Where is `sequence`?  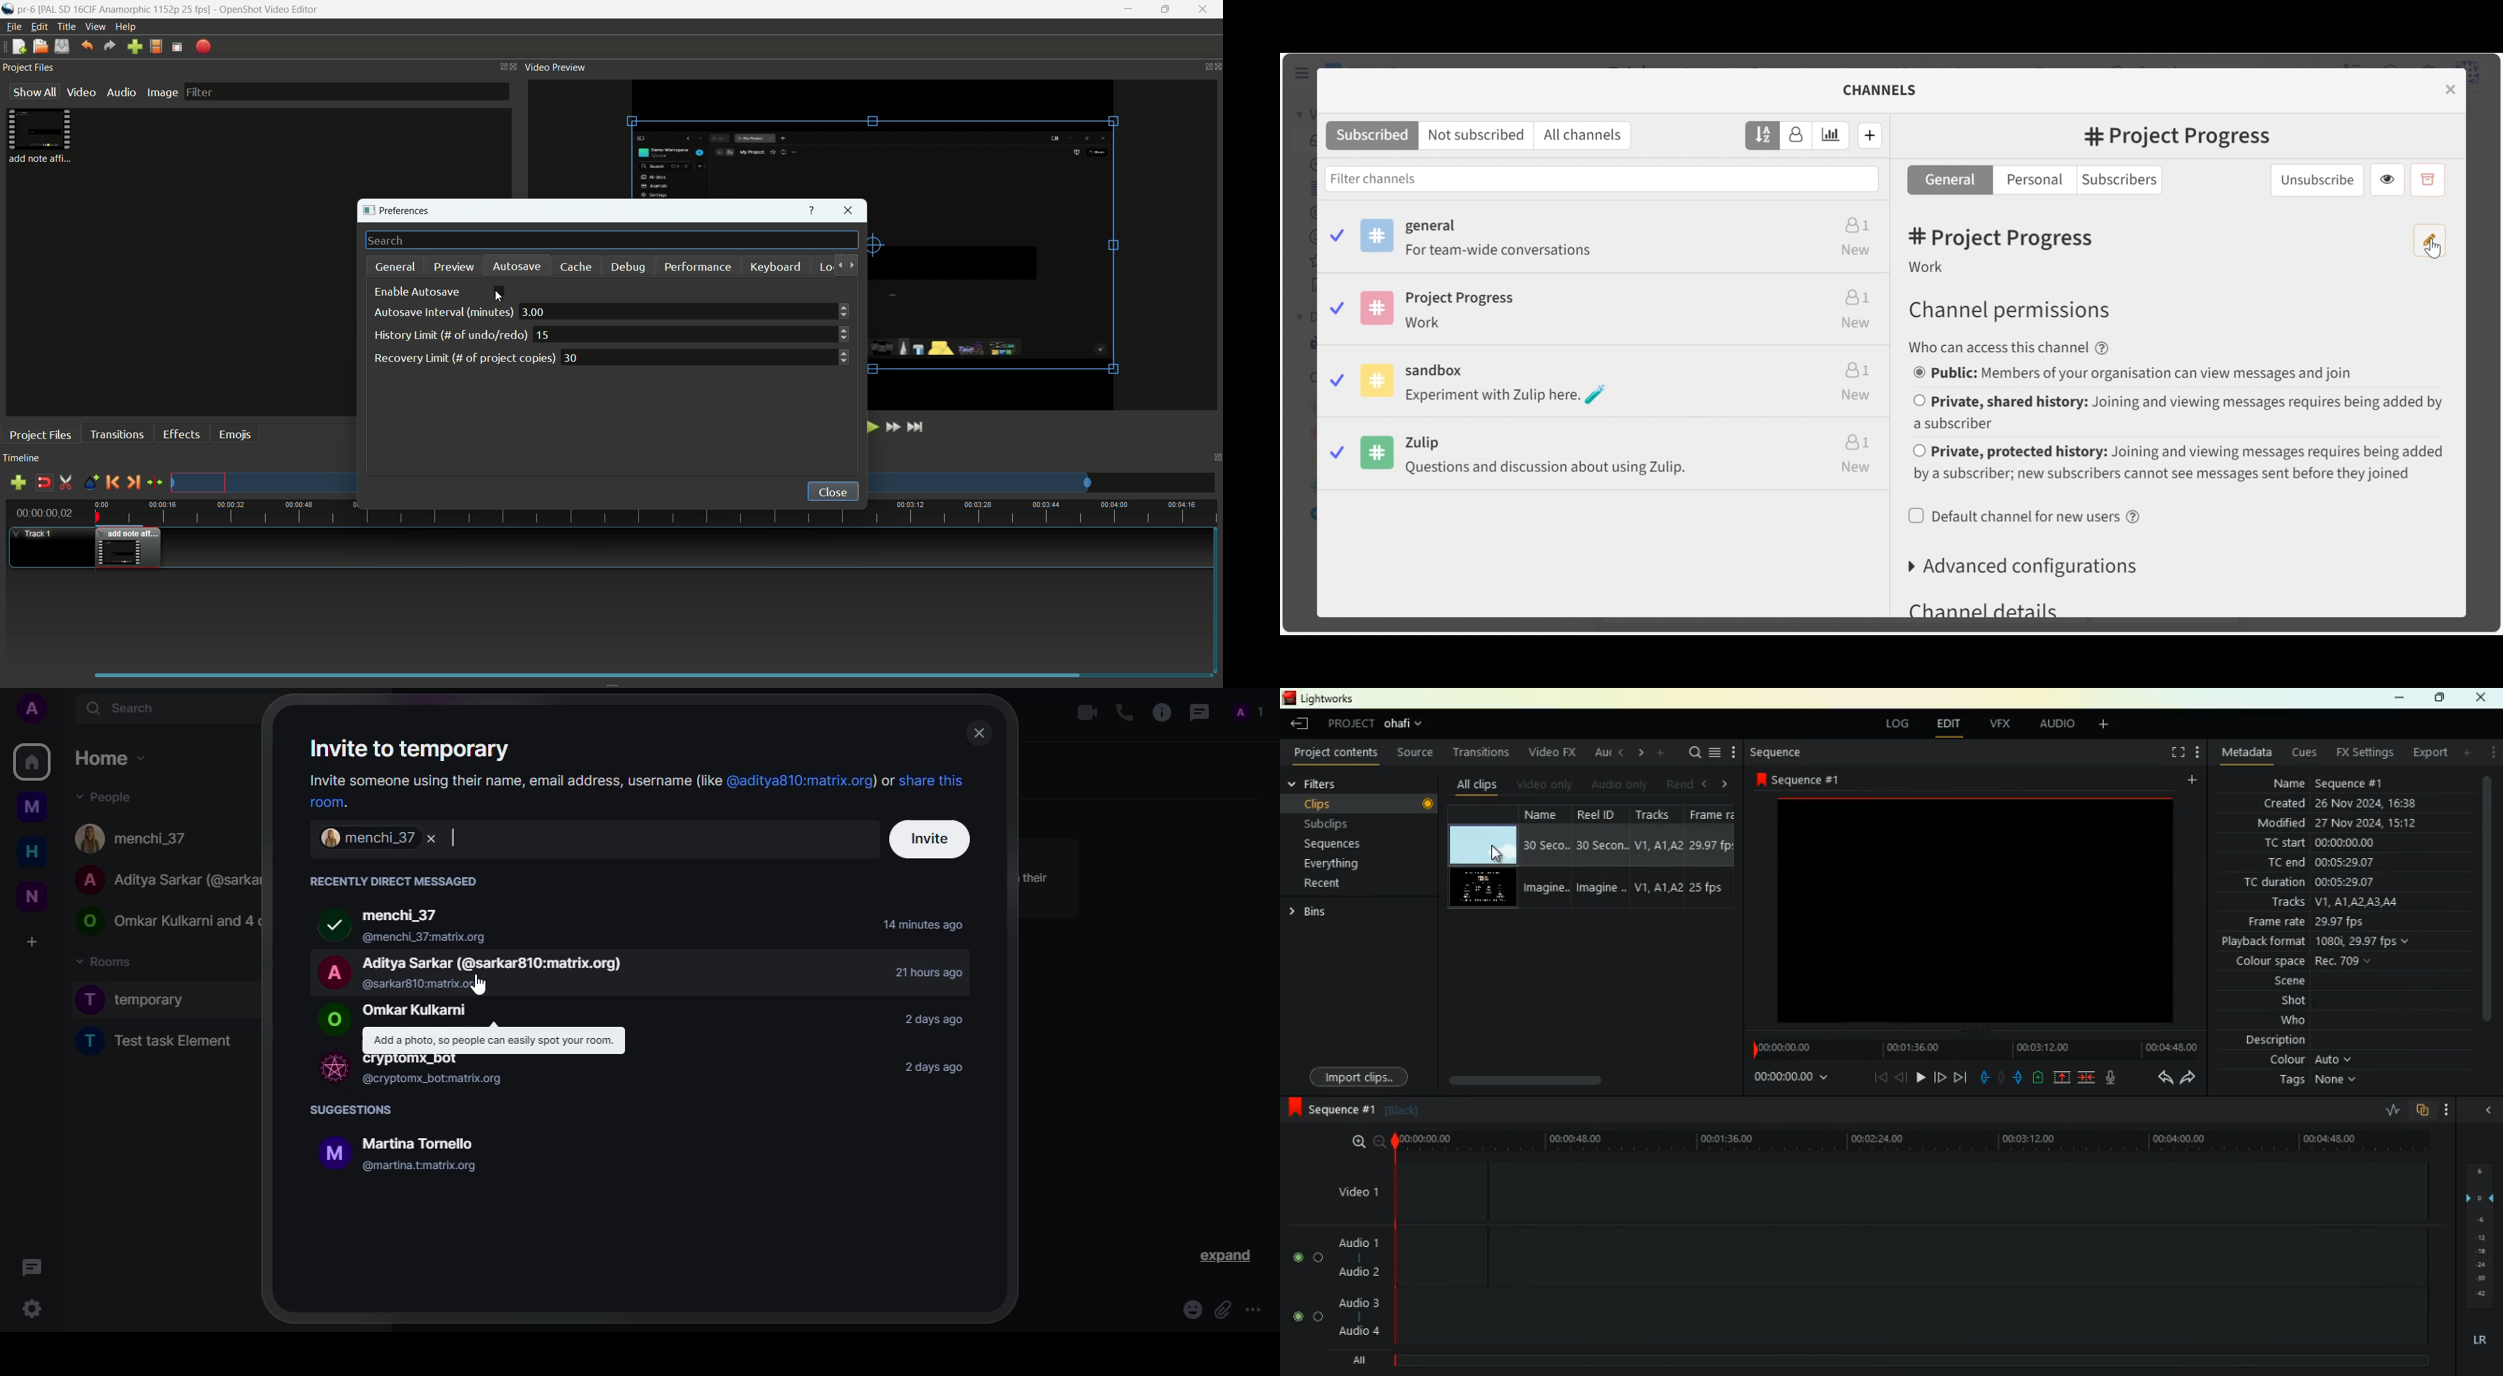 sequence is located at coordinates (1329, 1109).